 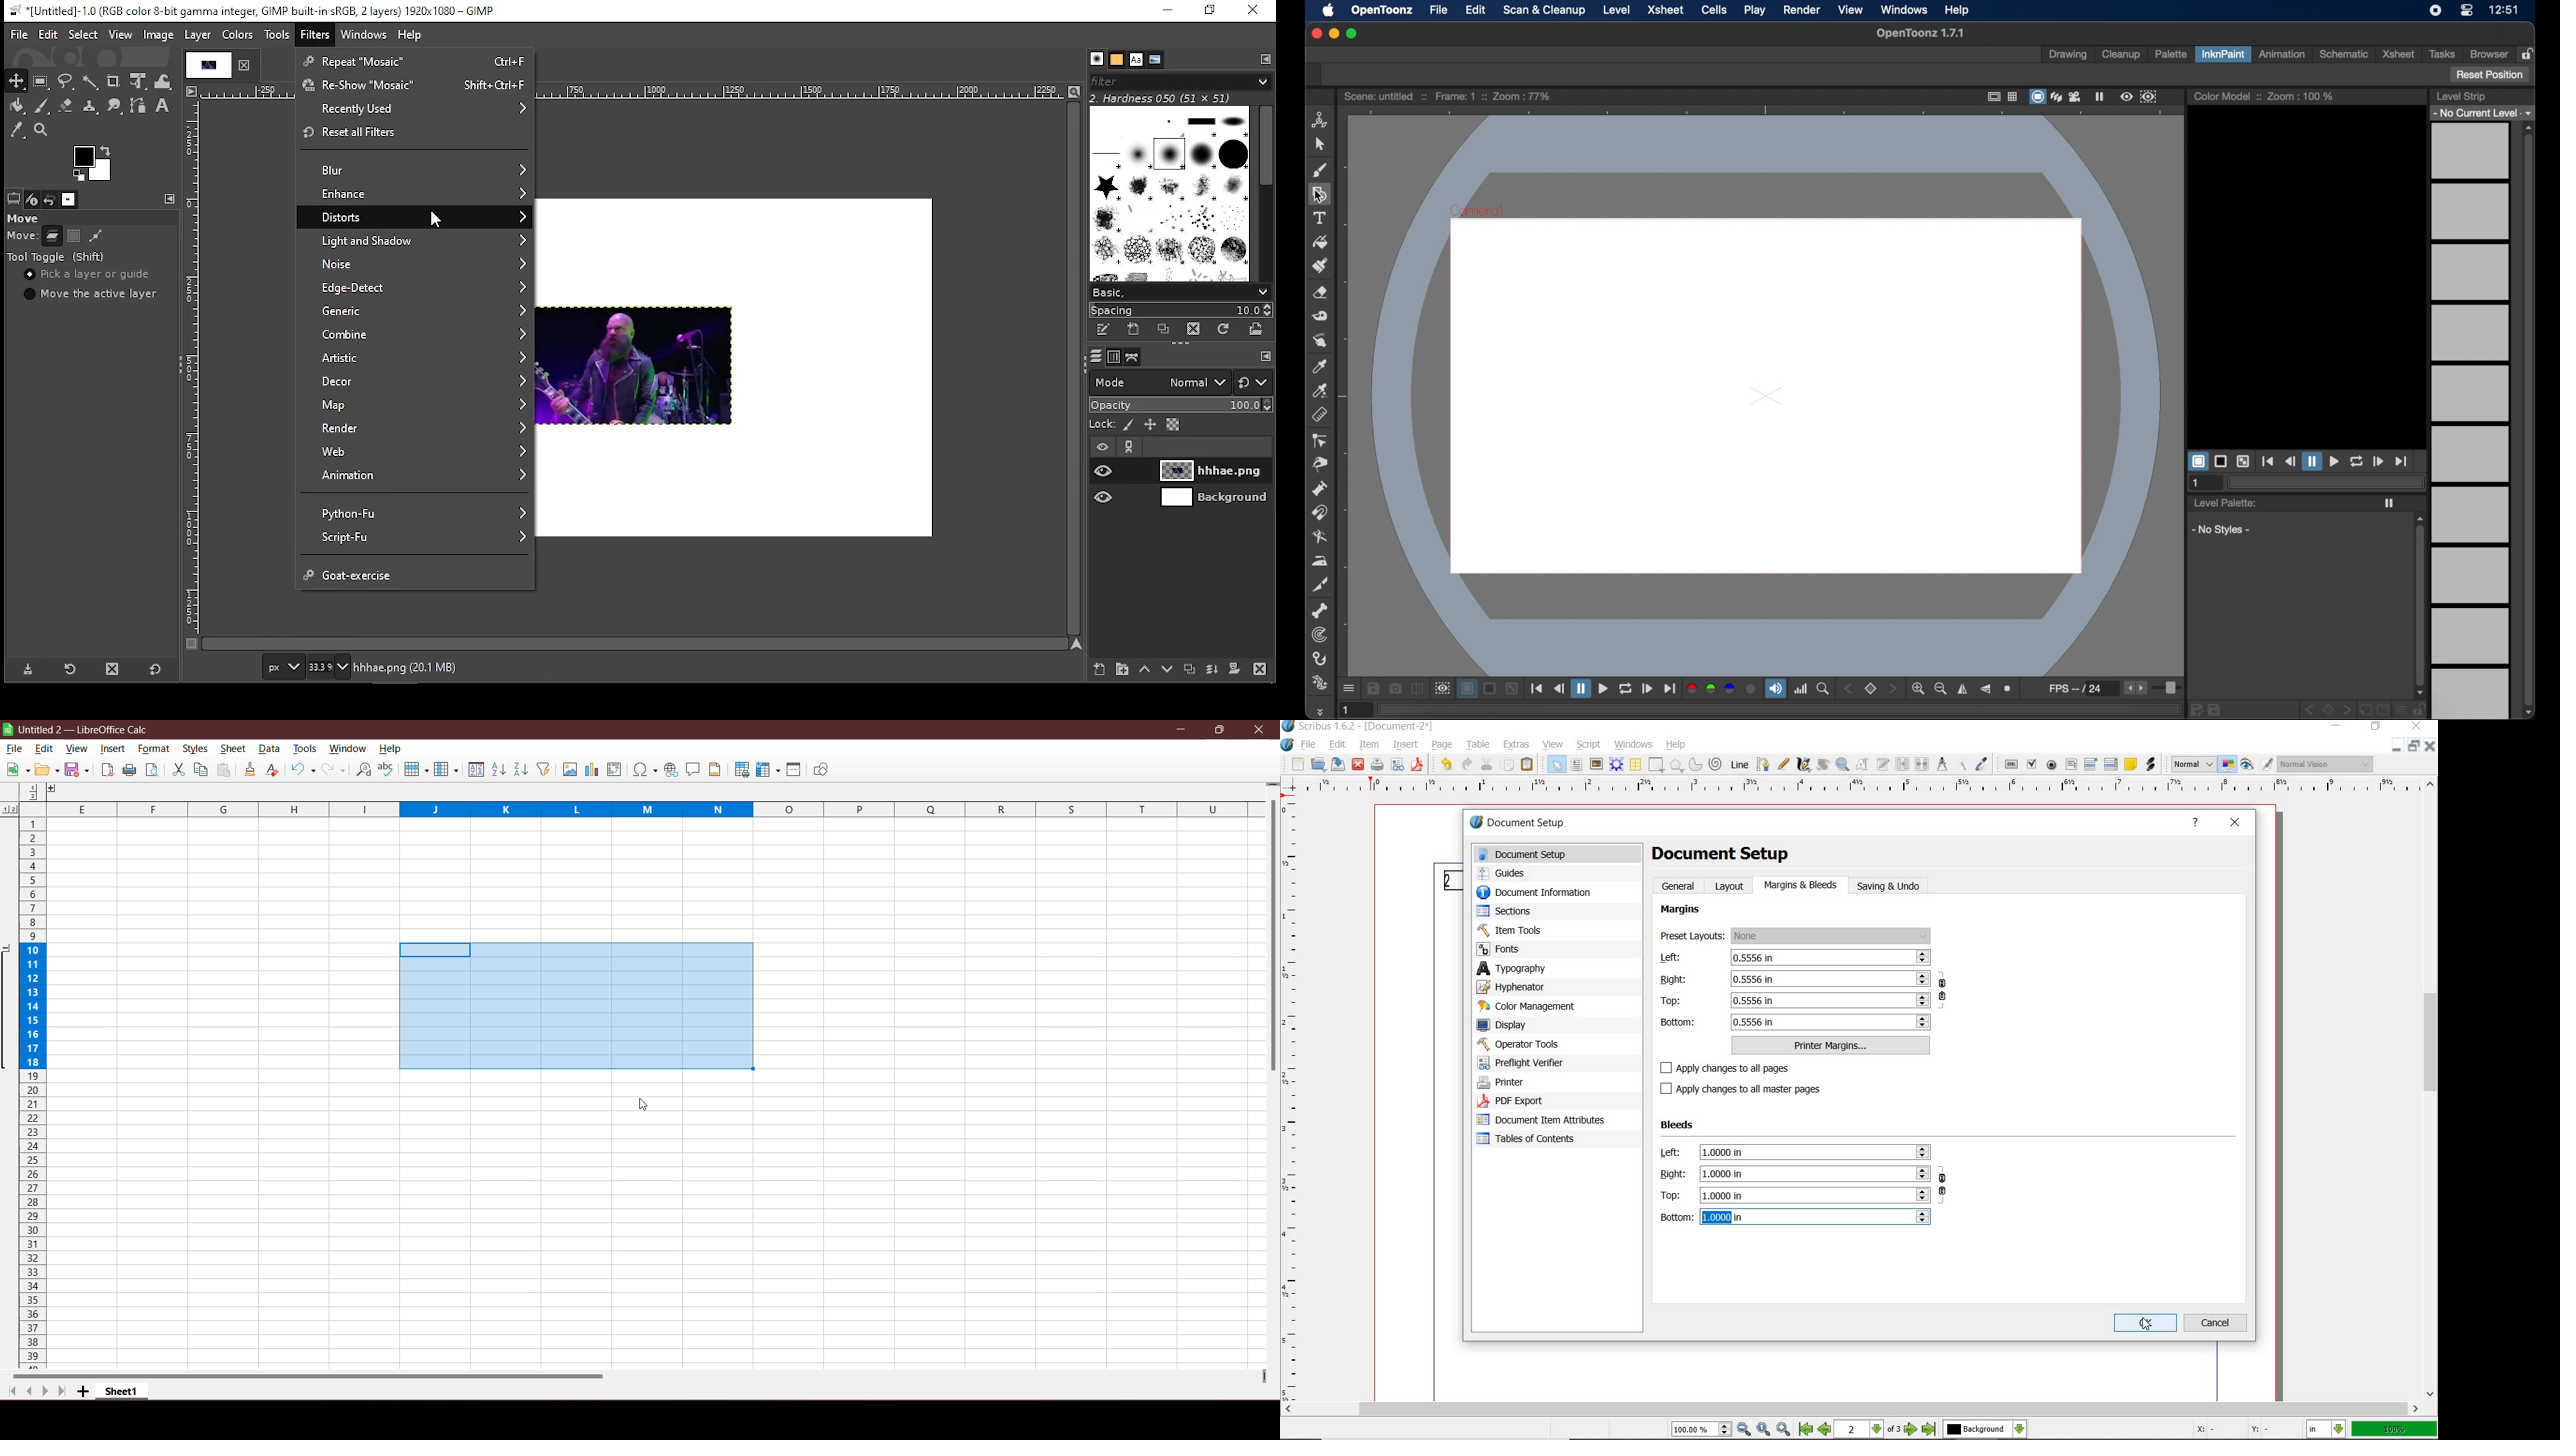 What do you see at coordinates (1524, 1064) in the screenshot?
I see `preflight verifier` at bounding box center [1524, 1064].